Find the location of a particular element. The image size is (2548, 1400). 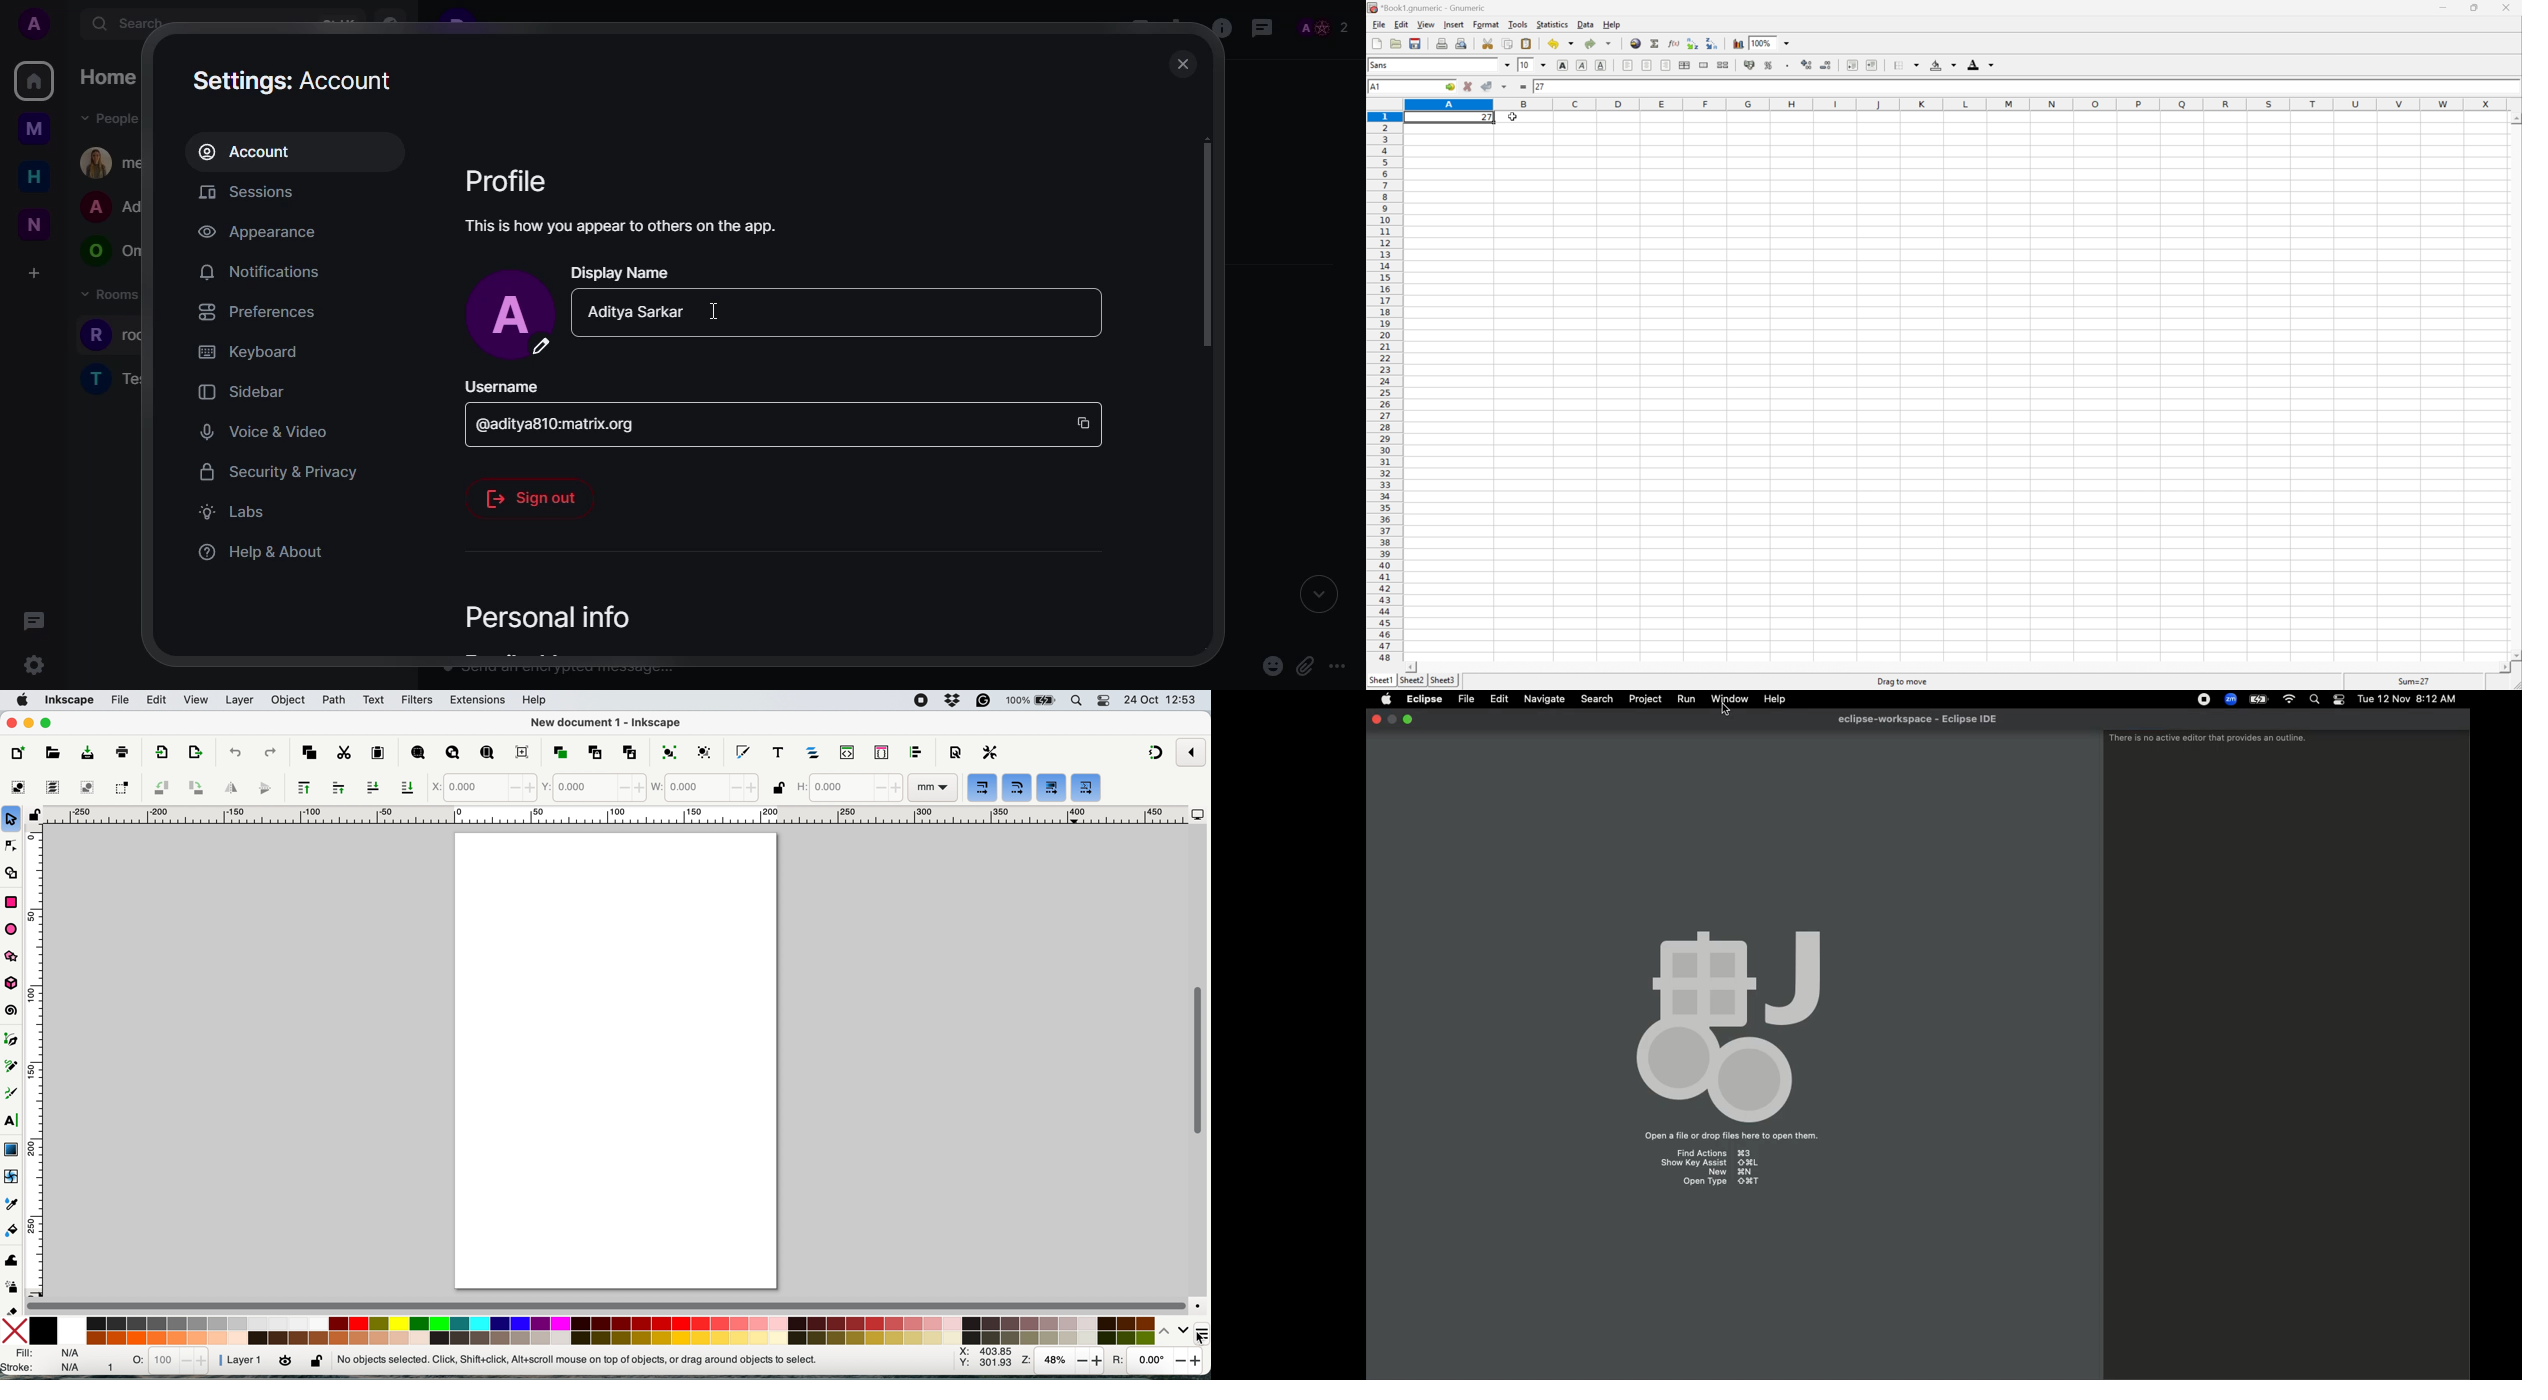

Notification is located at coordinates (2338, 700).